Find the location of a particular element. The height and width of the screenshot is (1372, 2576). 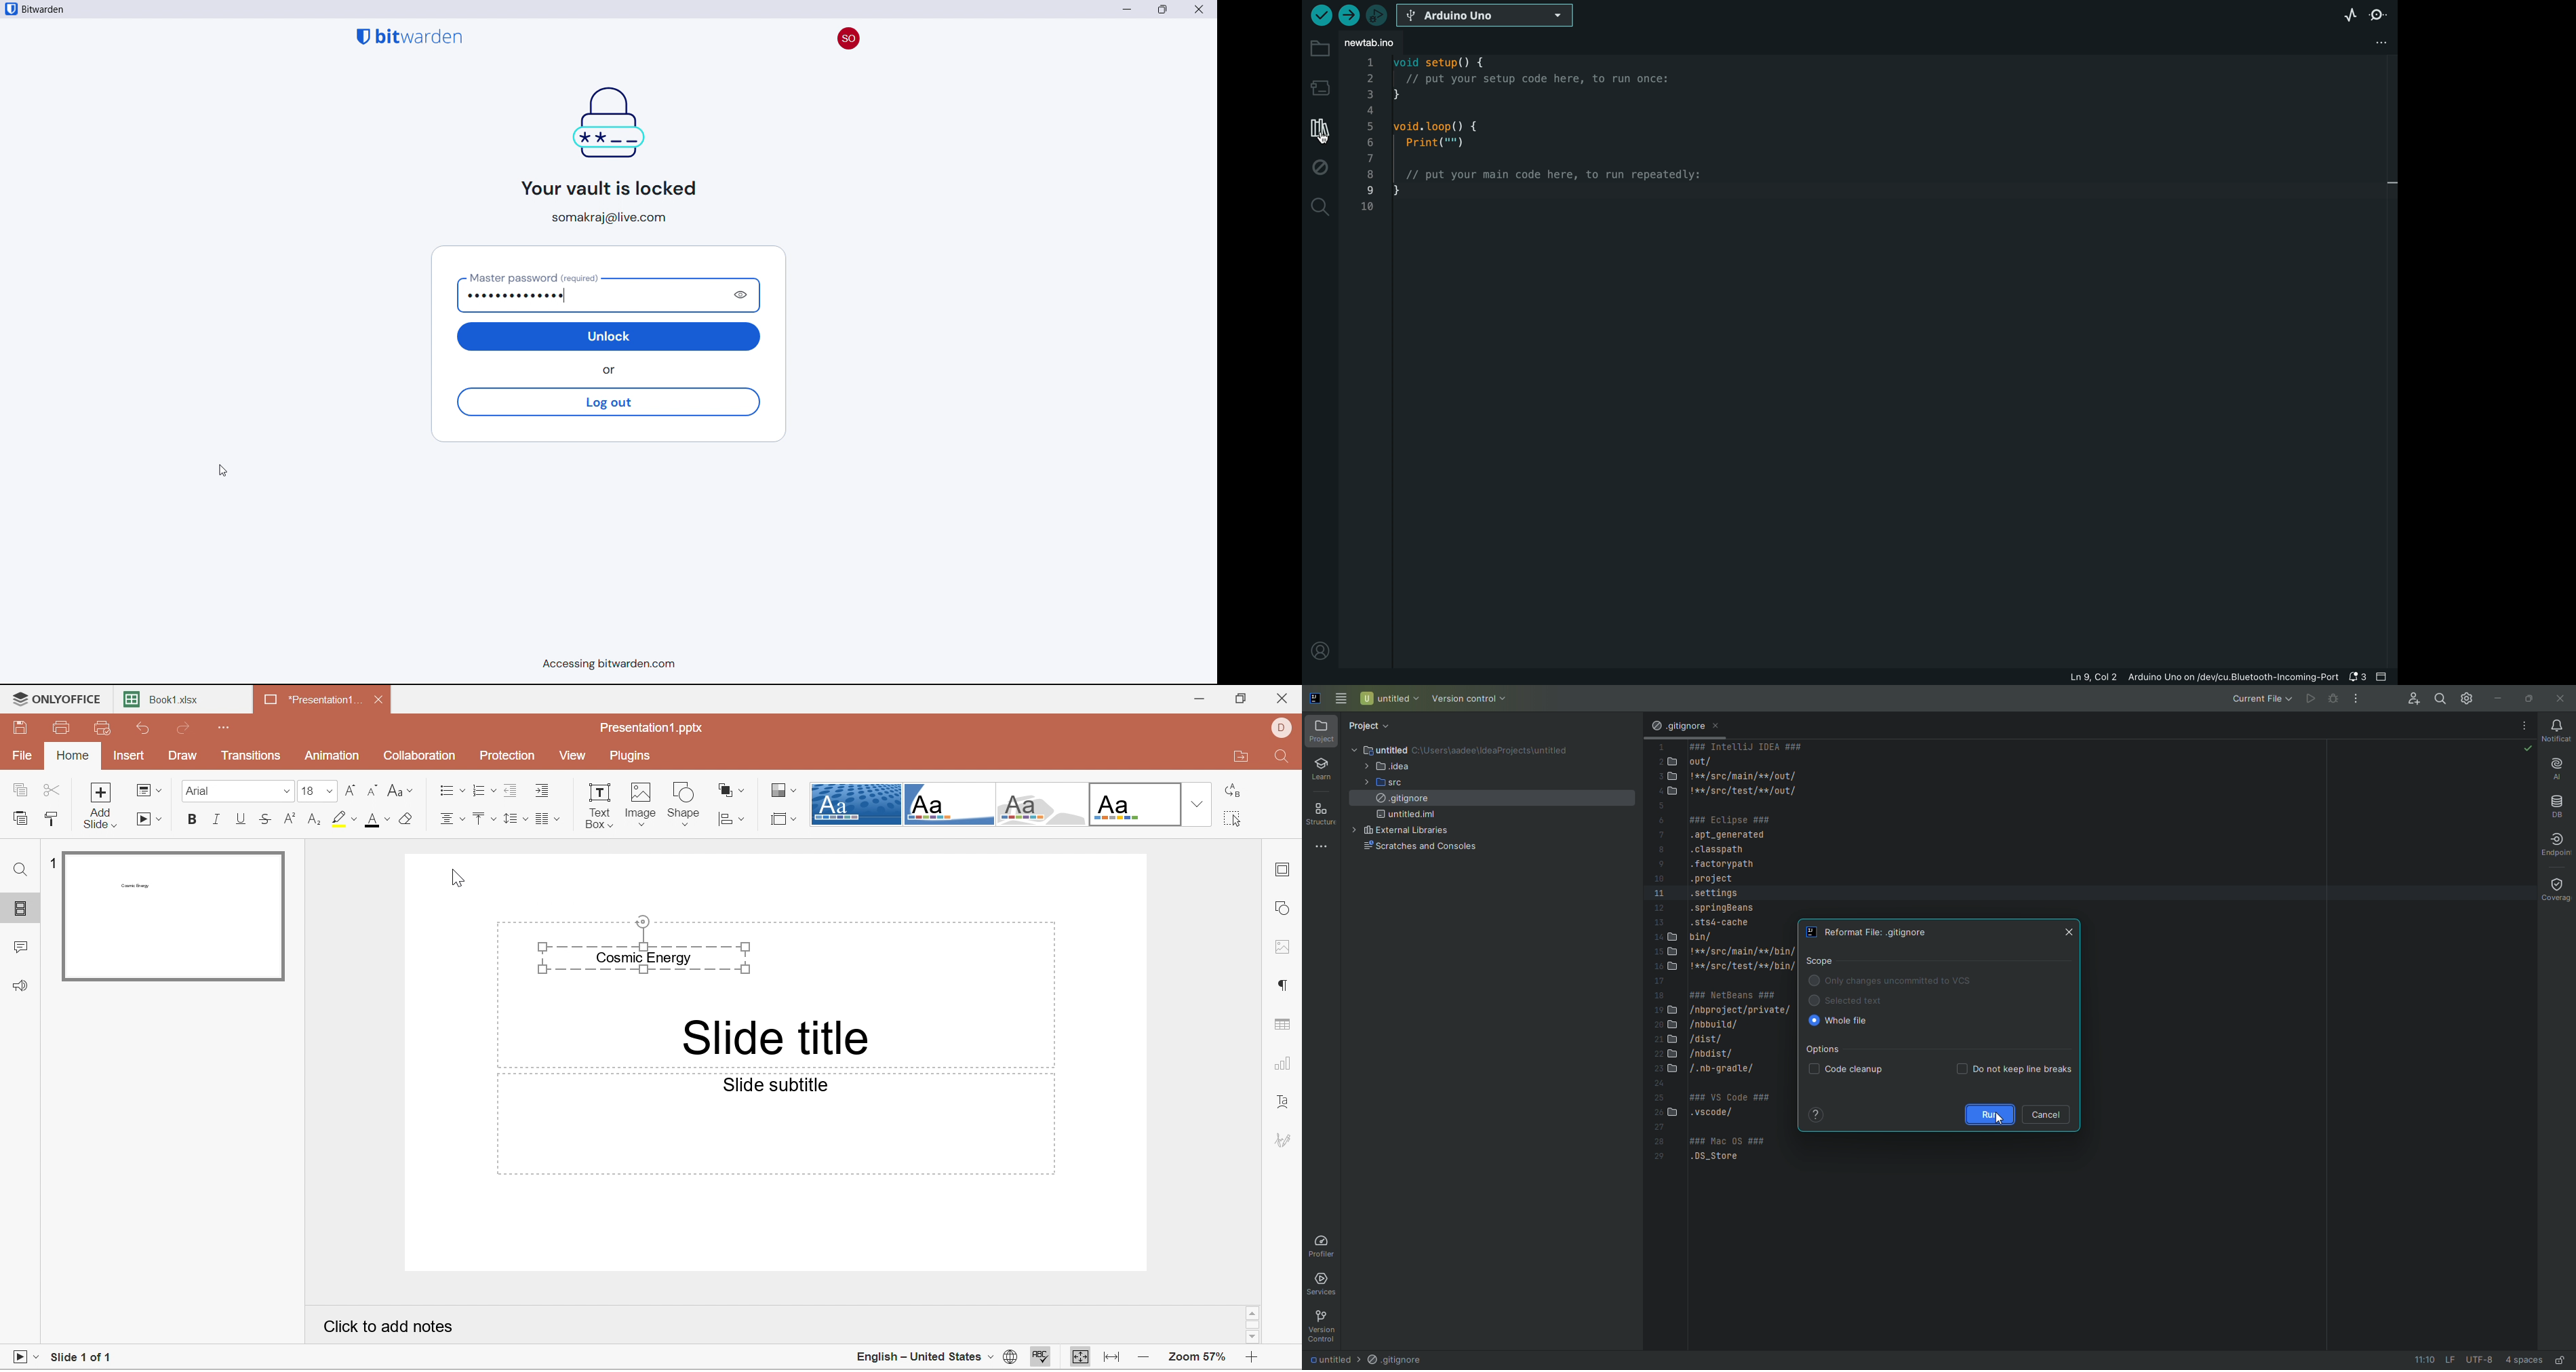

18 is located at coordinates (316, 791).